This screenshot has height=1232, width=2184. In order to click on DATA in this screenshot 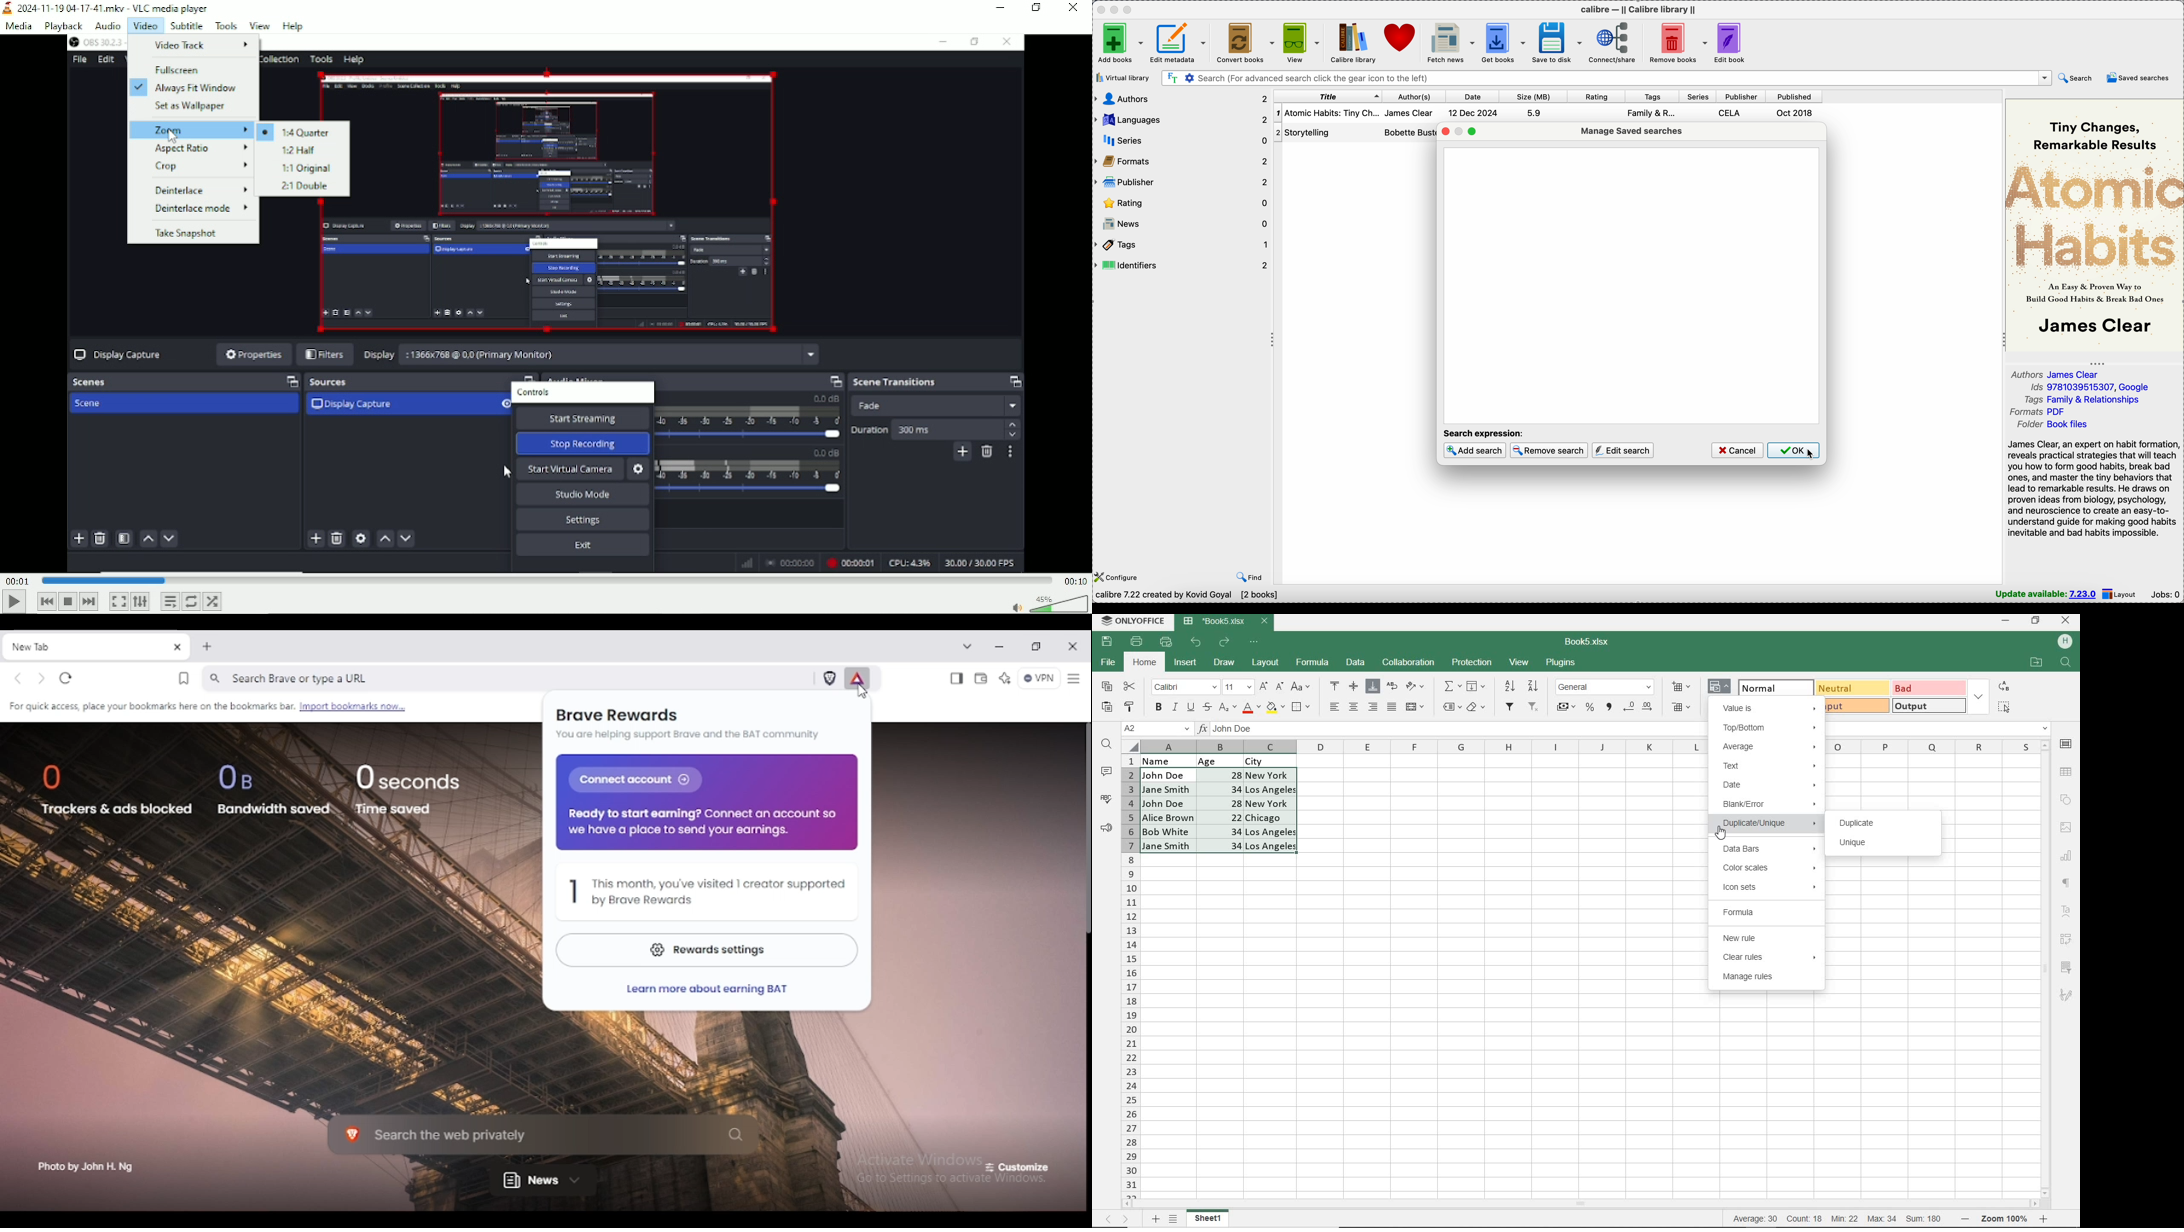, I will do `click(1228, 760)`.